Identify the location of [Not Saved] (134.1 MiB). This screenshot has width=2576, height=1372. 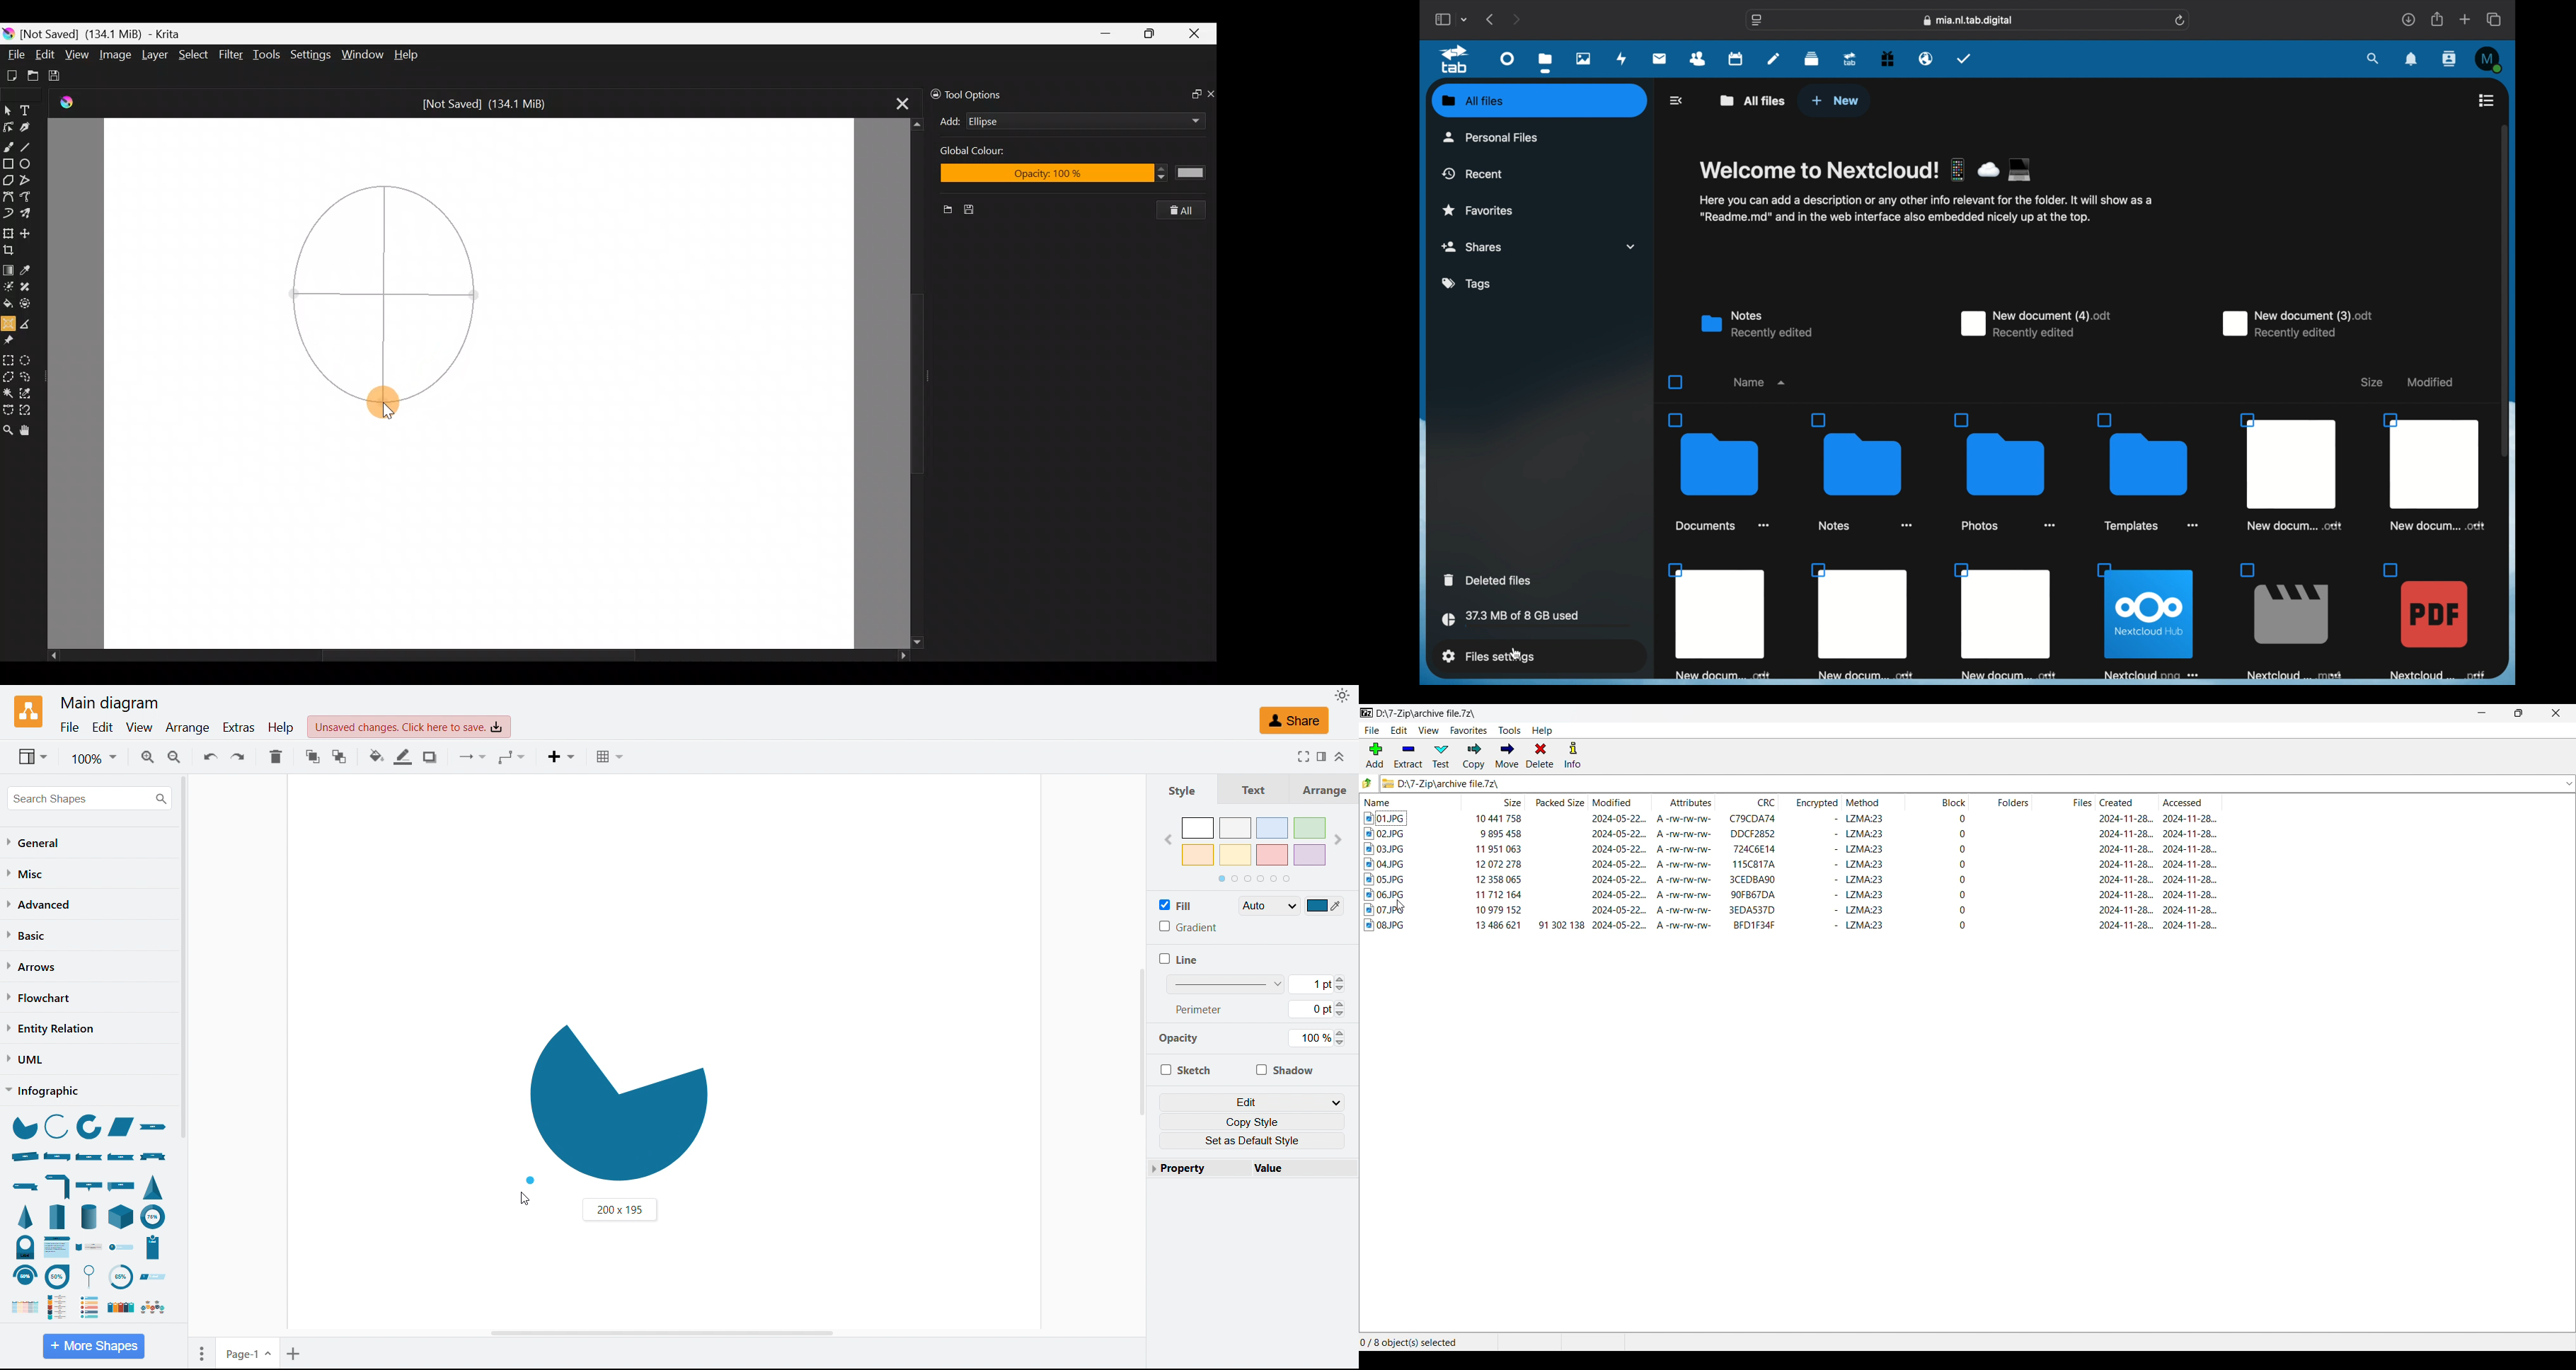
(491, 102).